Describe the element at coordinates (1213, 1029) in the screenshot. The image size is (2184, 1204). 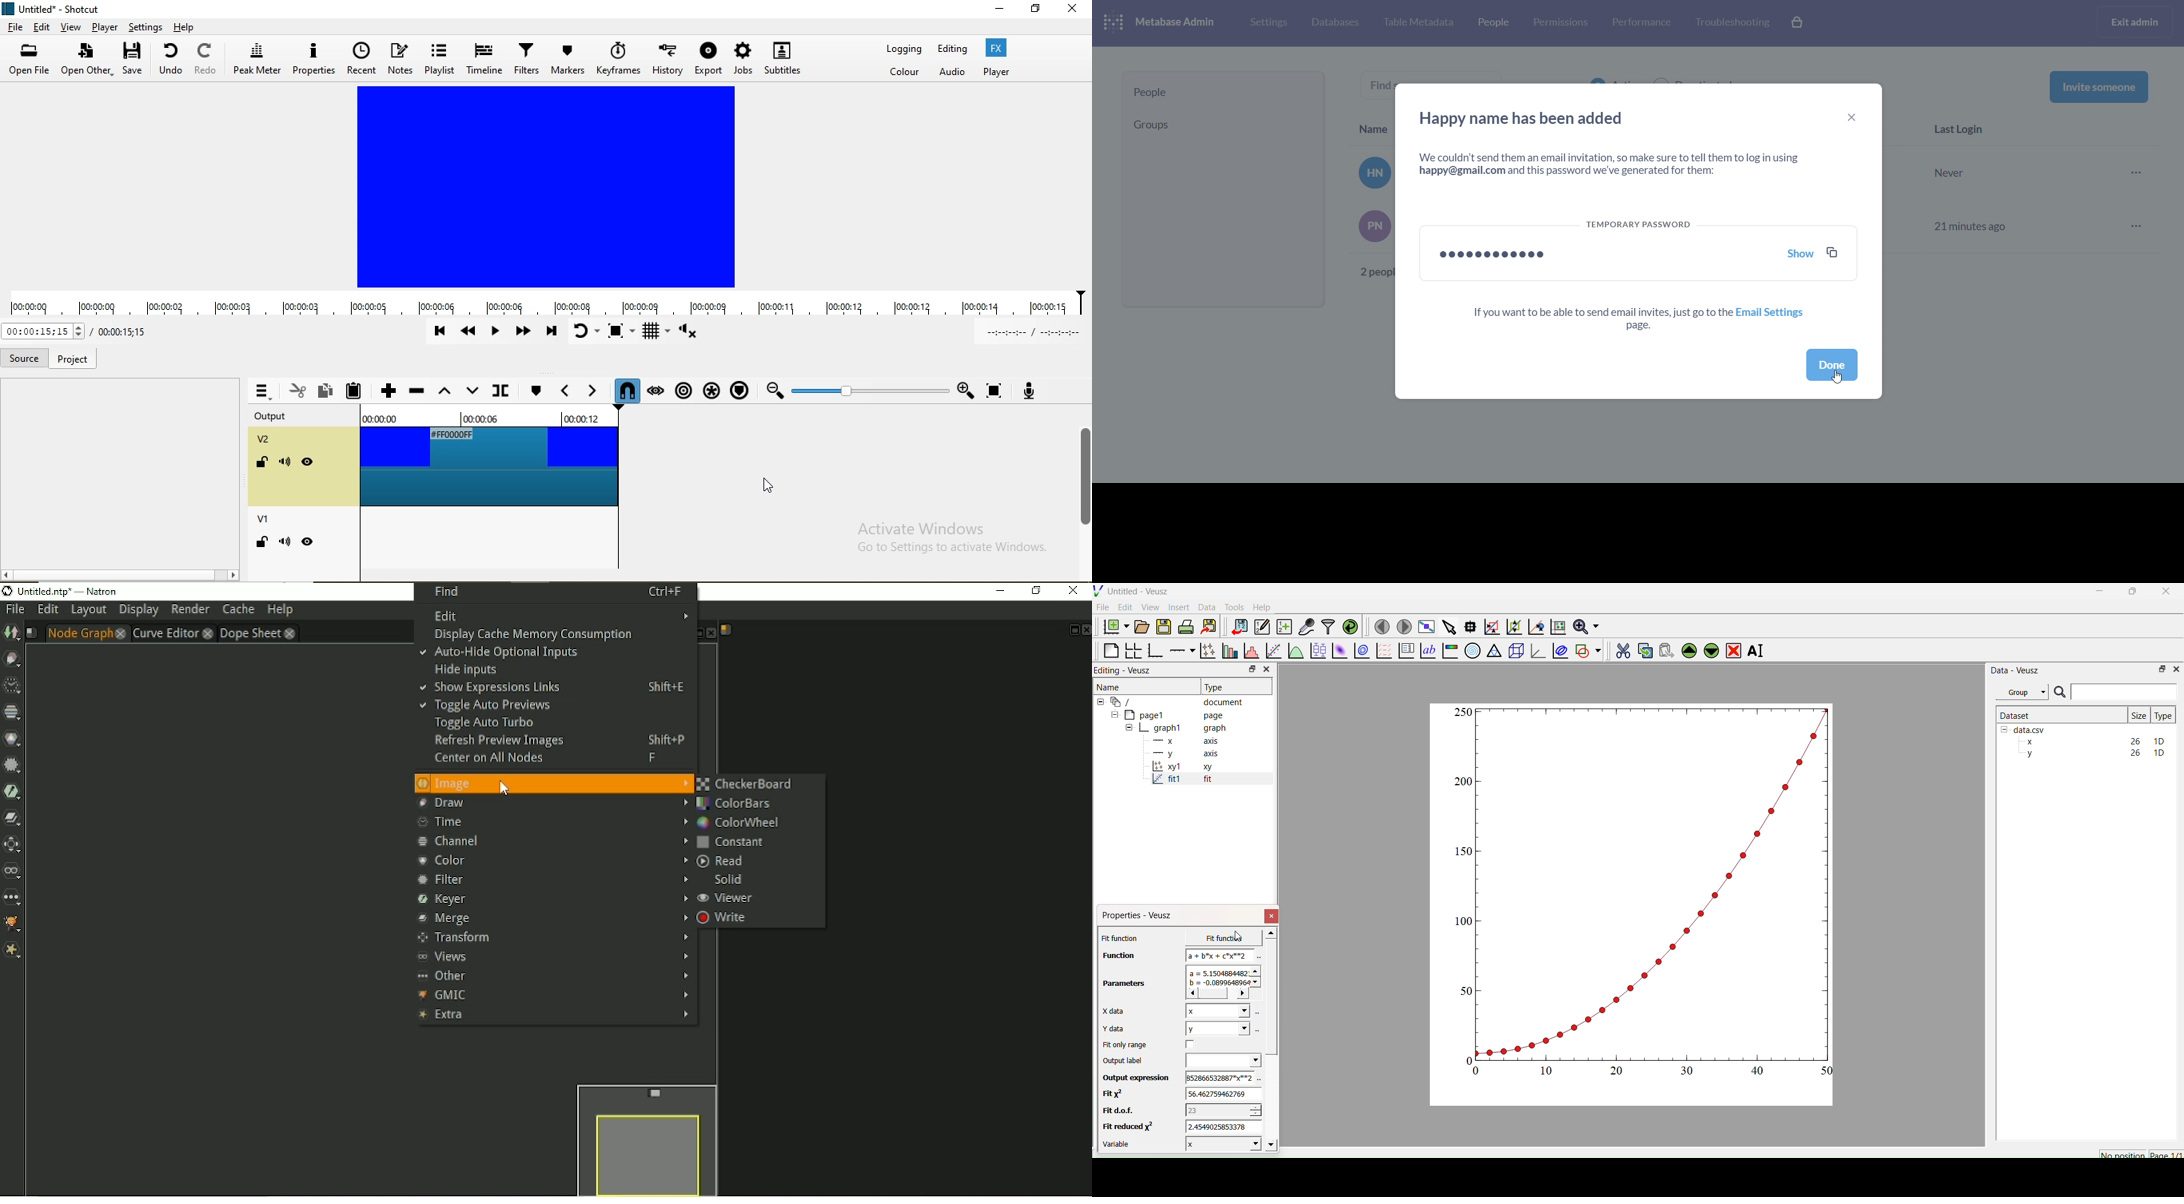
I see `y` at that location.